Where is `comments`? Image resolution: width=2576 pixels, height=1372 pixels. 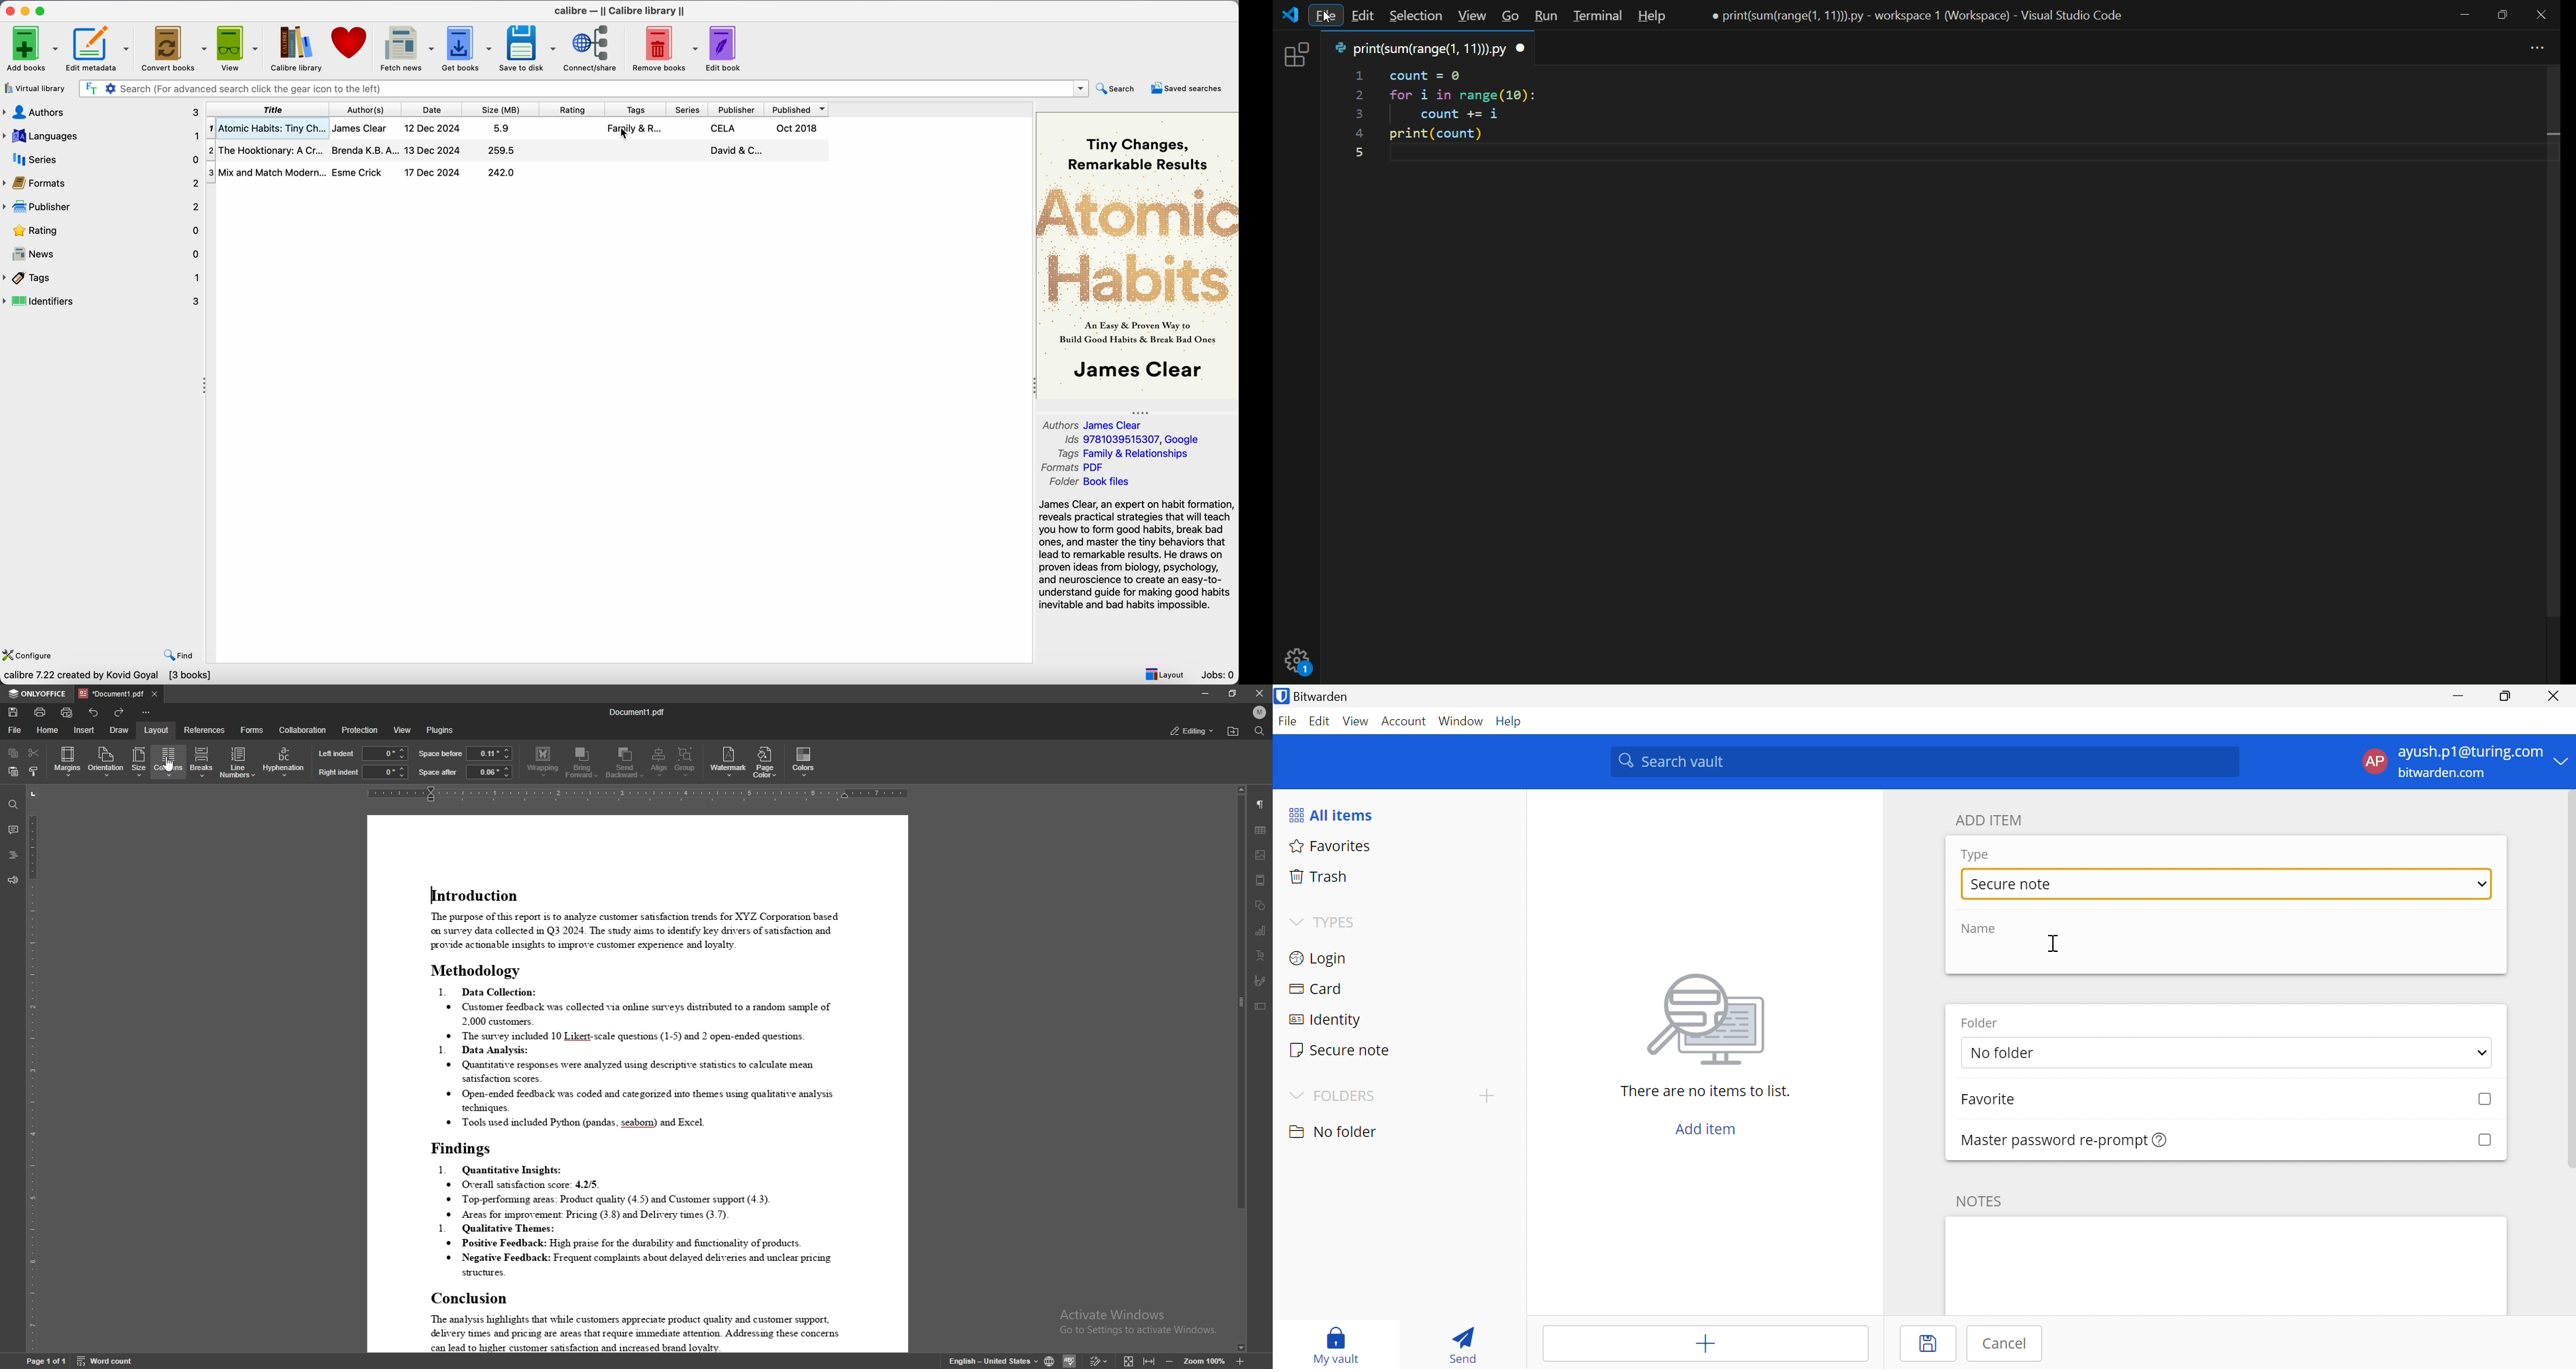 comments is located at coordinates (13, 829).